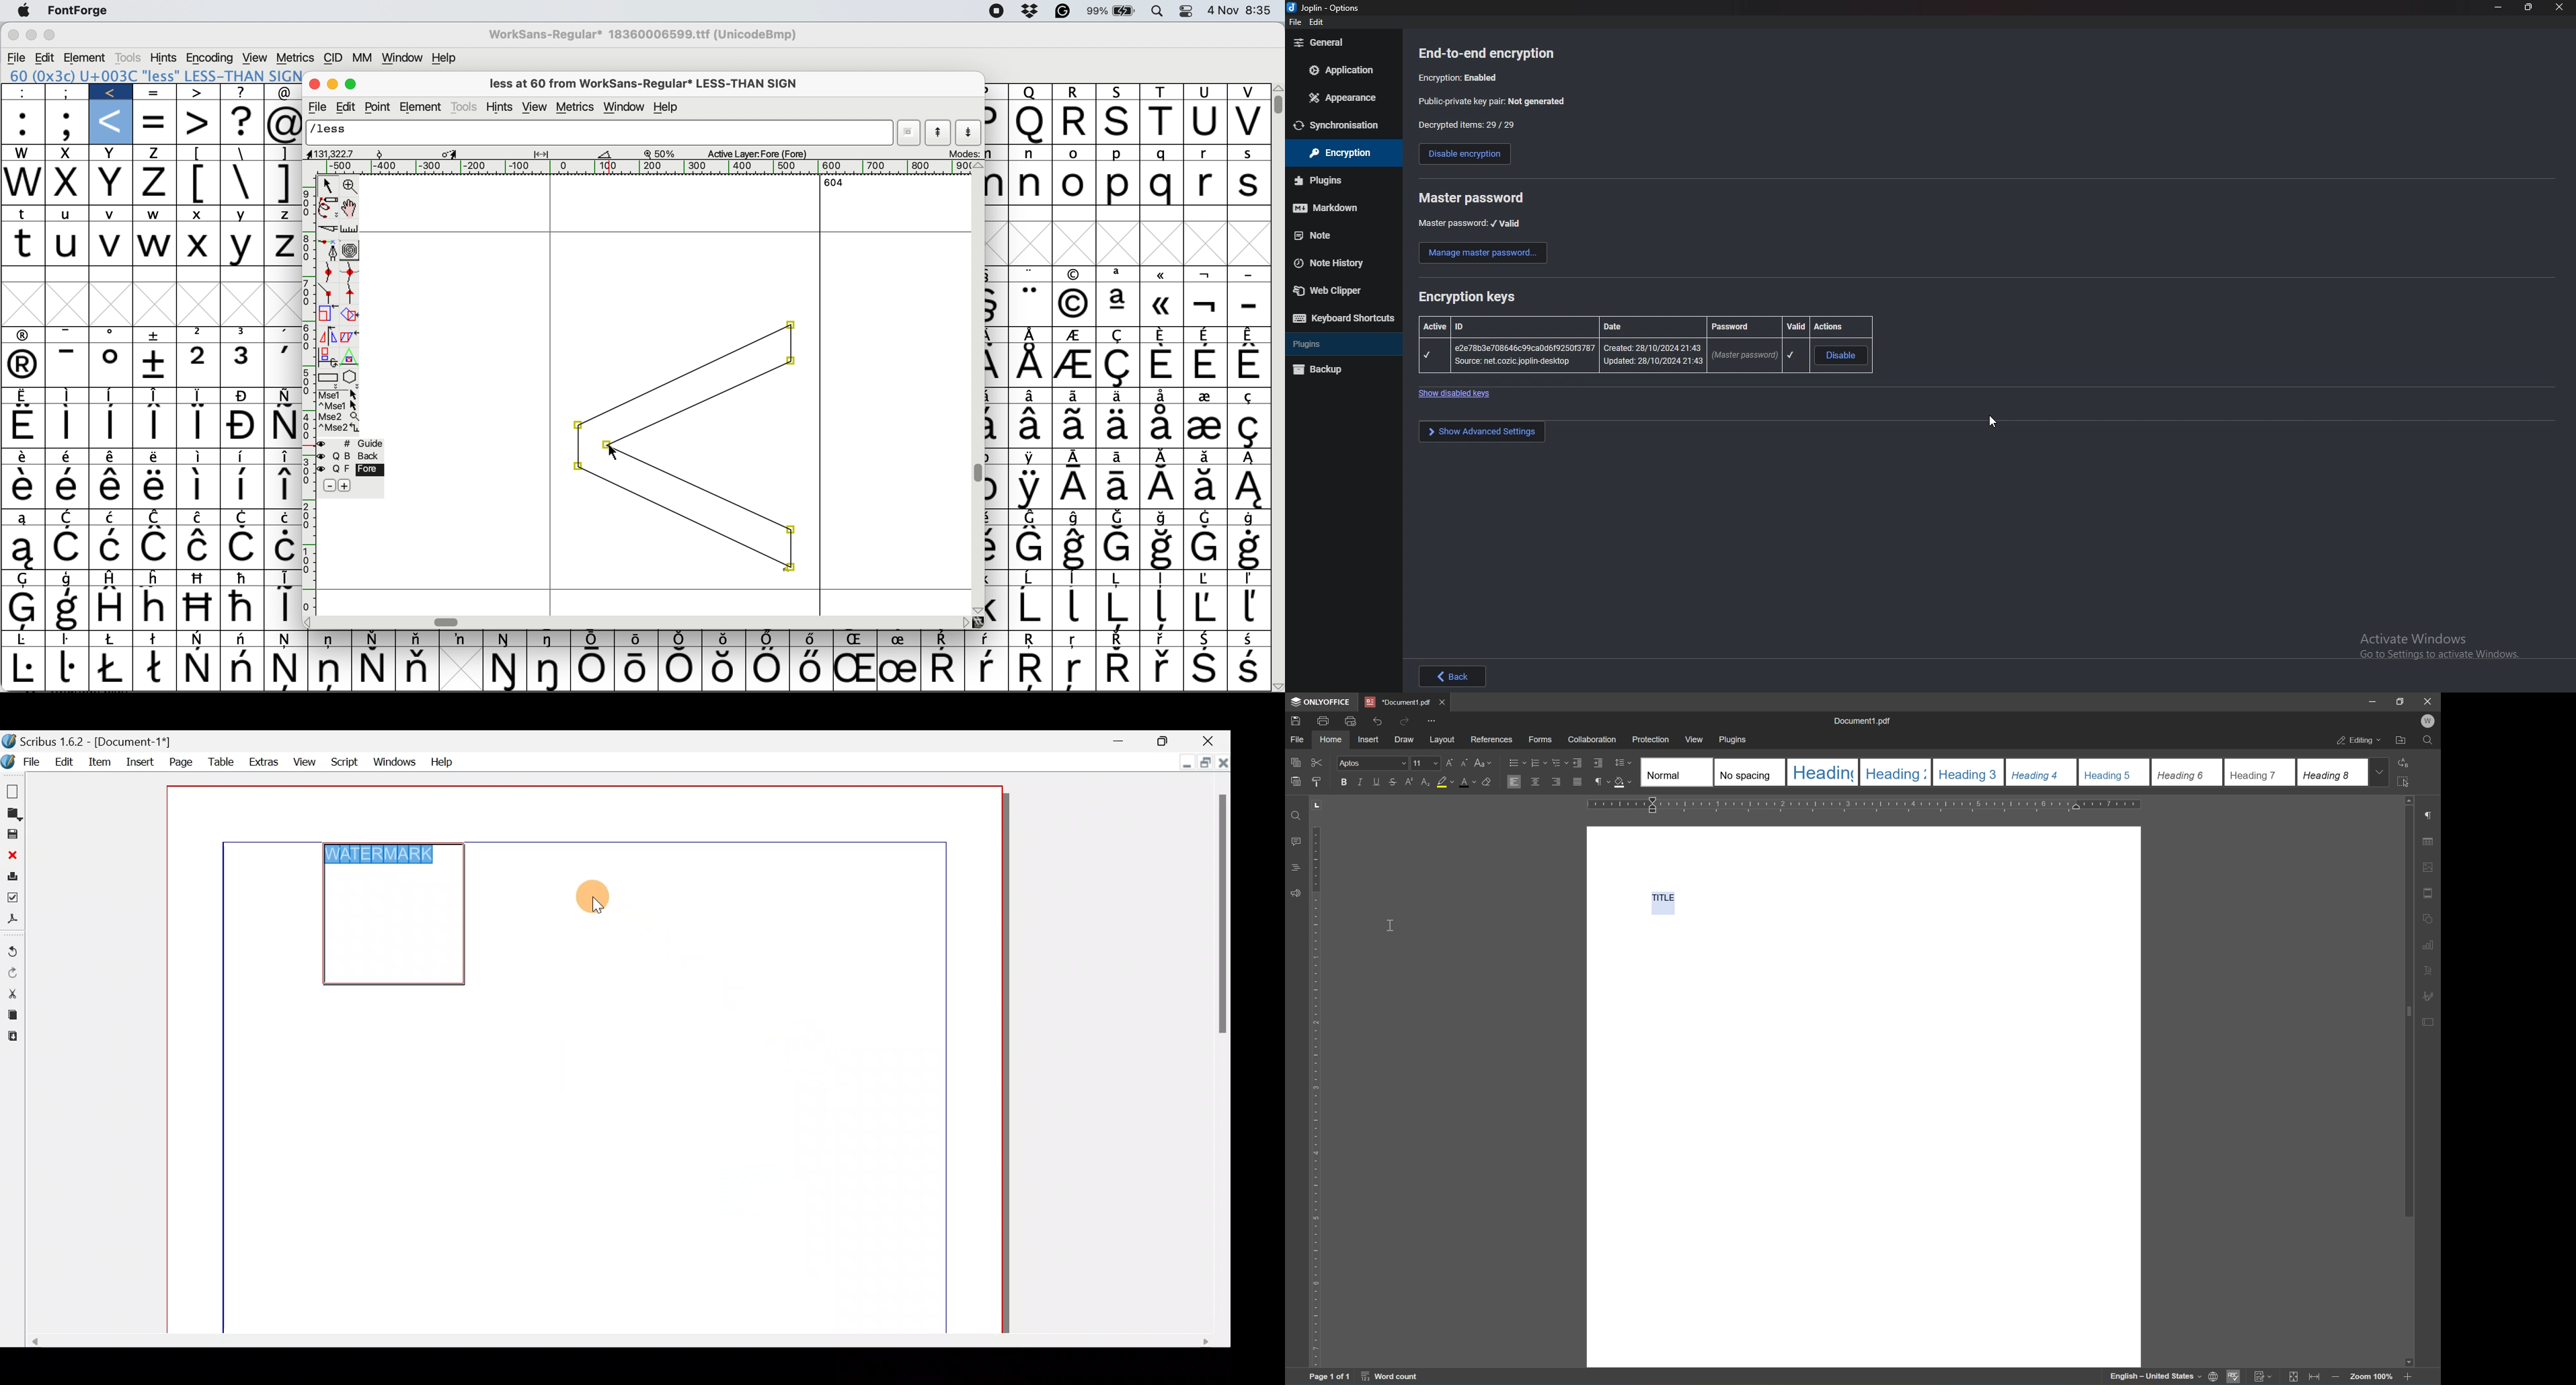 The image size is (2576, 1400). What do you see at coordinates (1031, 121) in the screenshot?
I see `q` at bounding box center [1031, 121].